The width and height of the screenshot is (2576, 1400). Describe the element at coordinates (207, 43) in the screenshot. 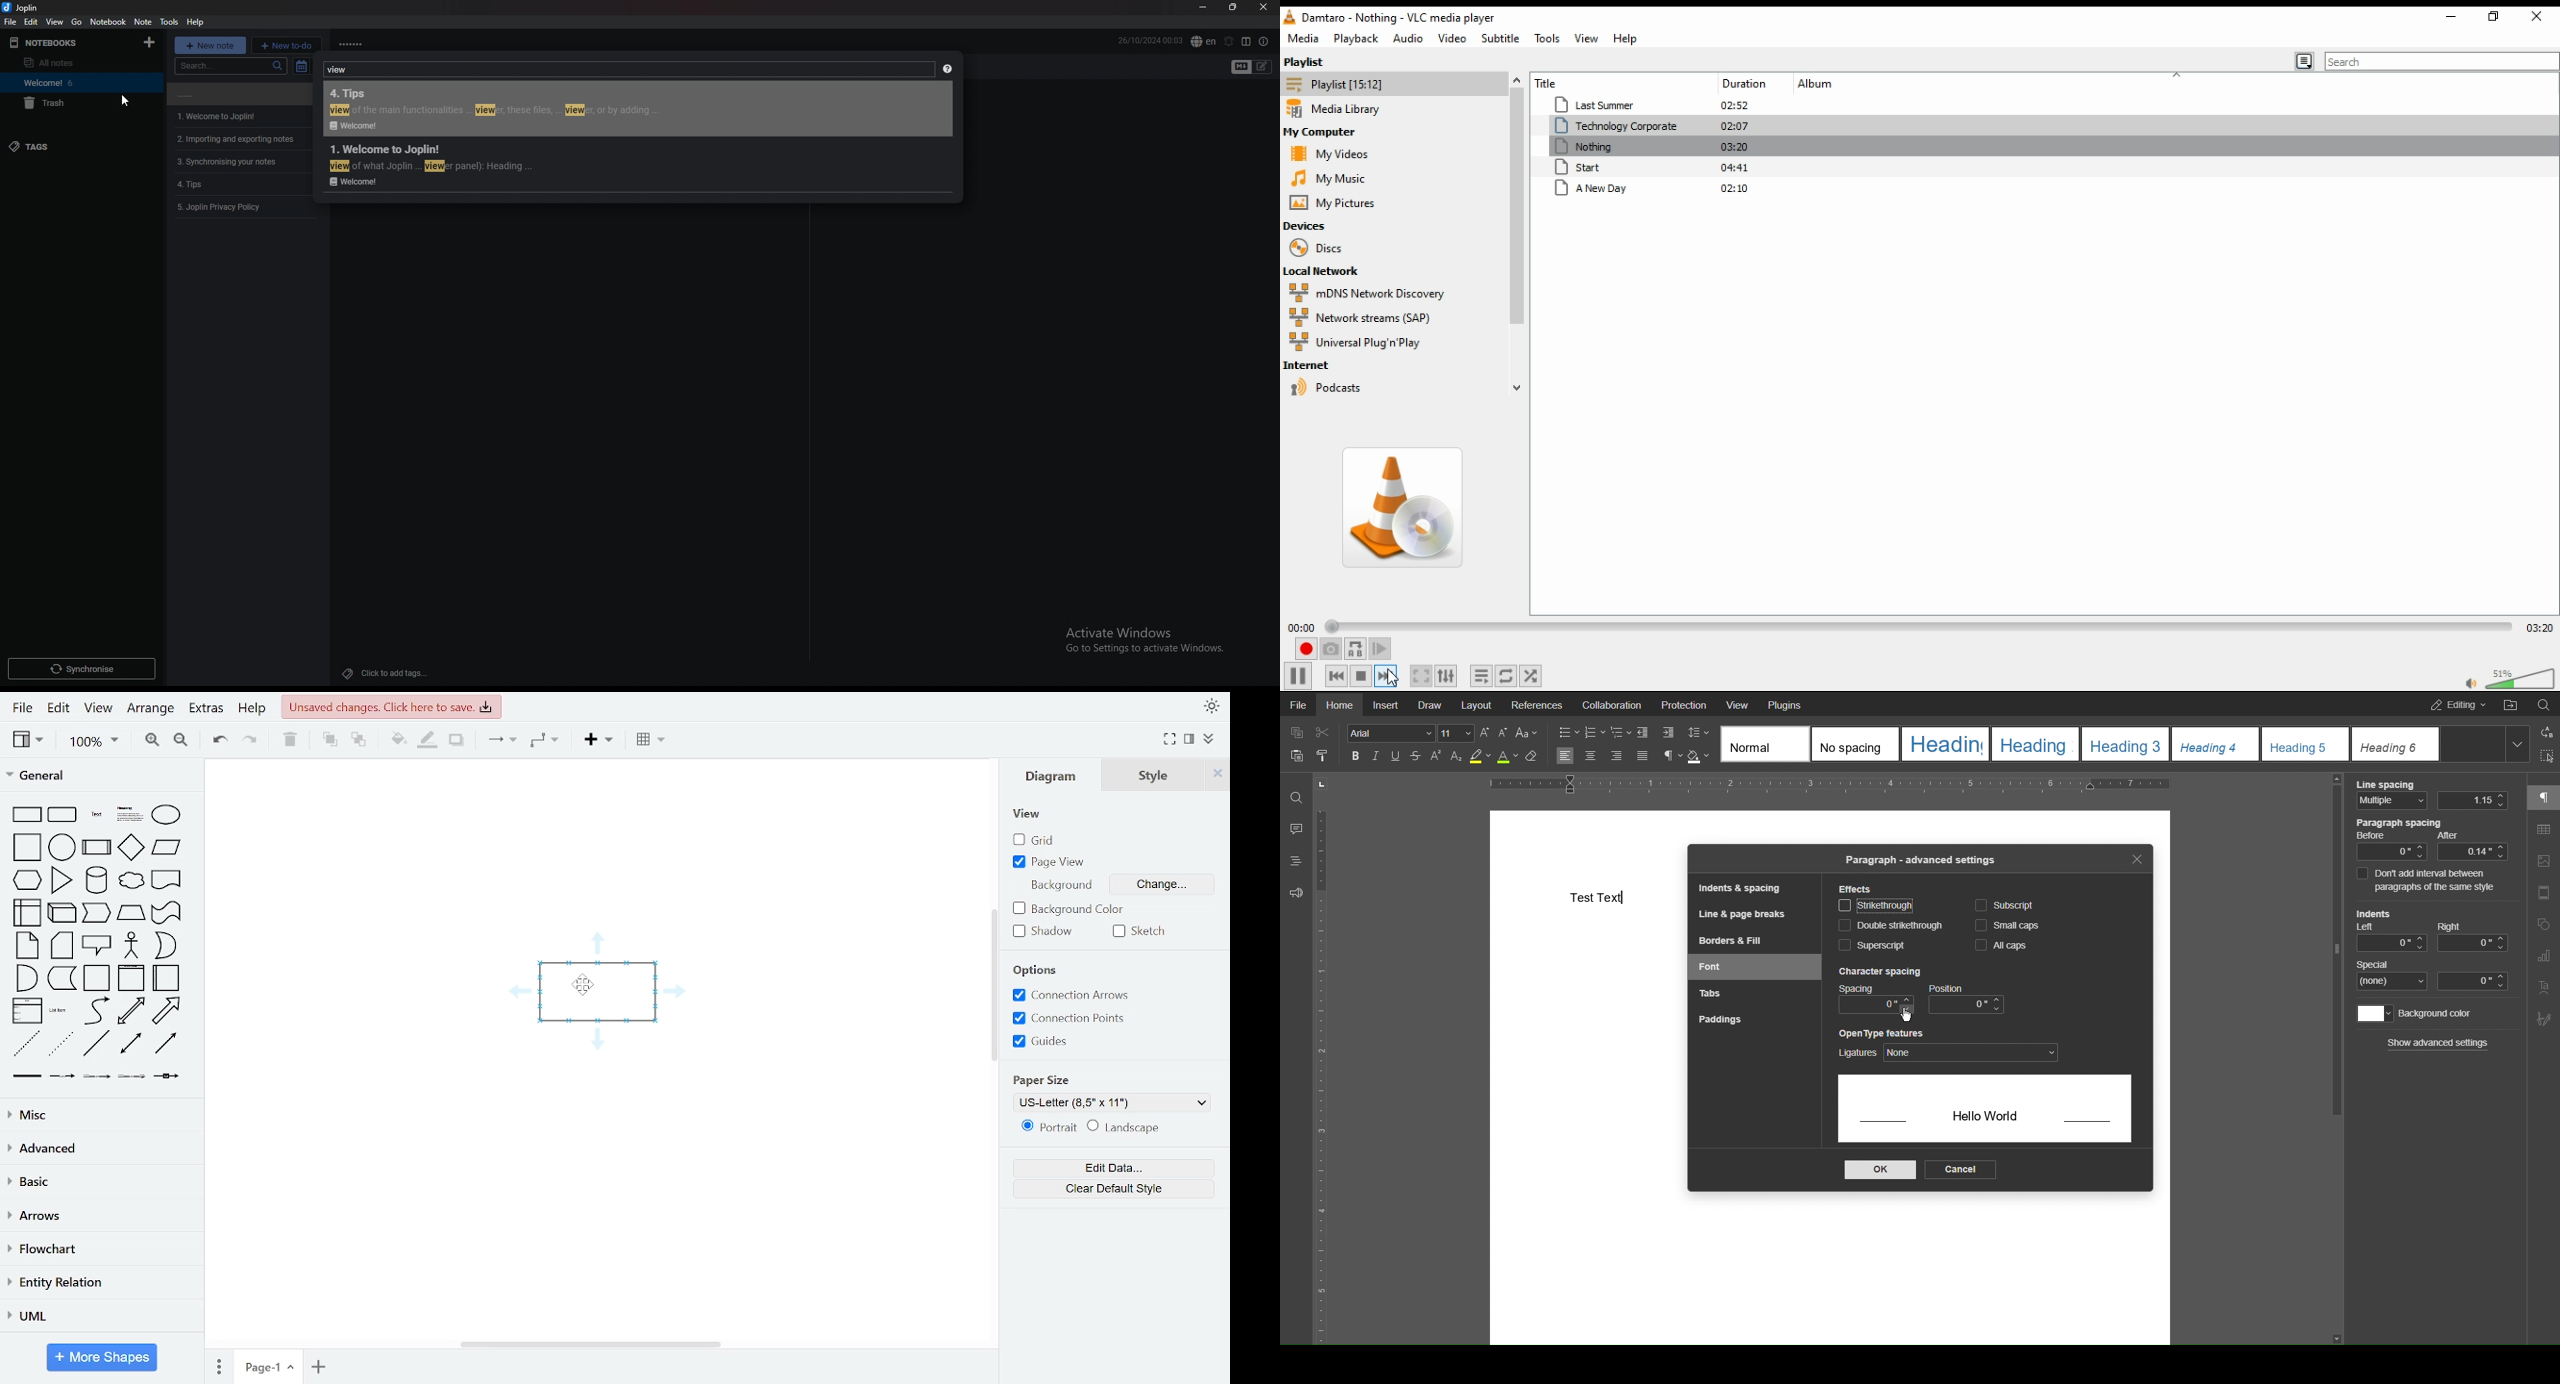

I see `new note` at that location.